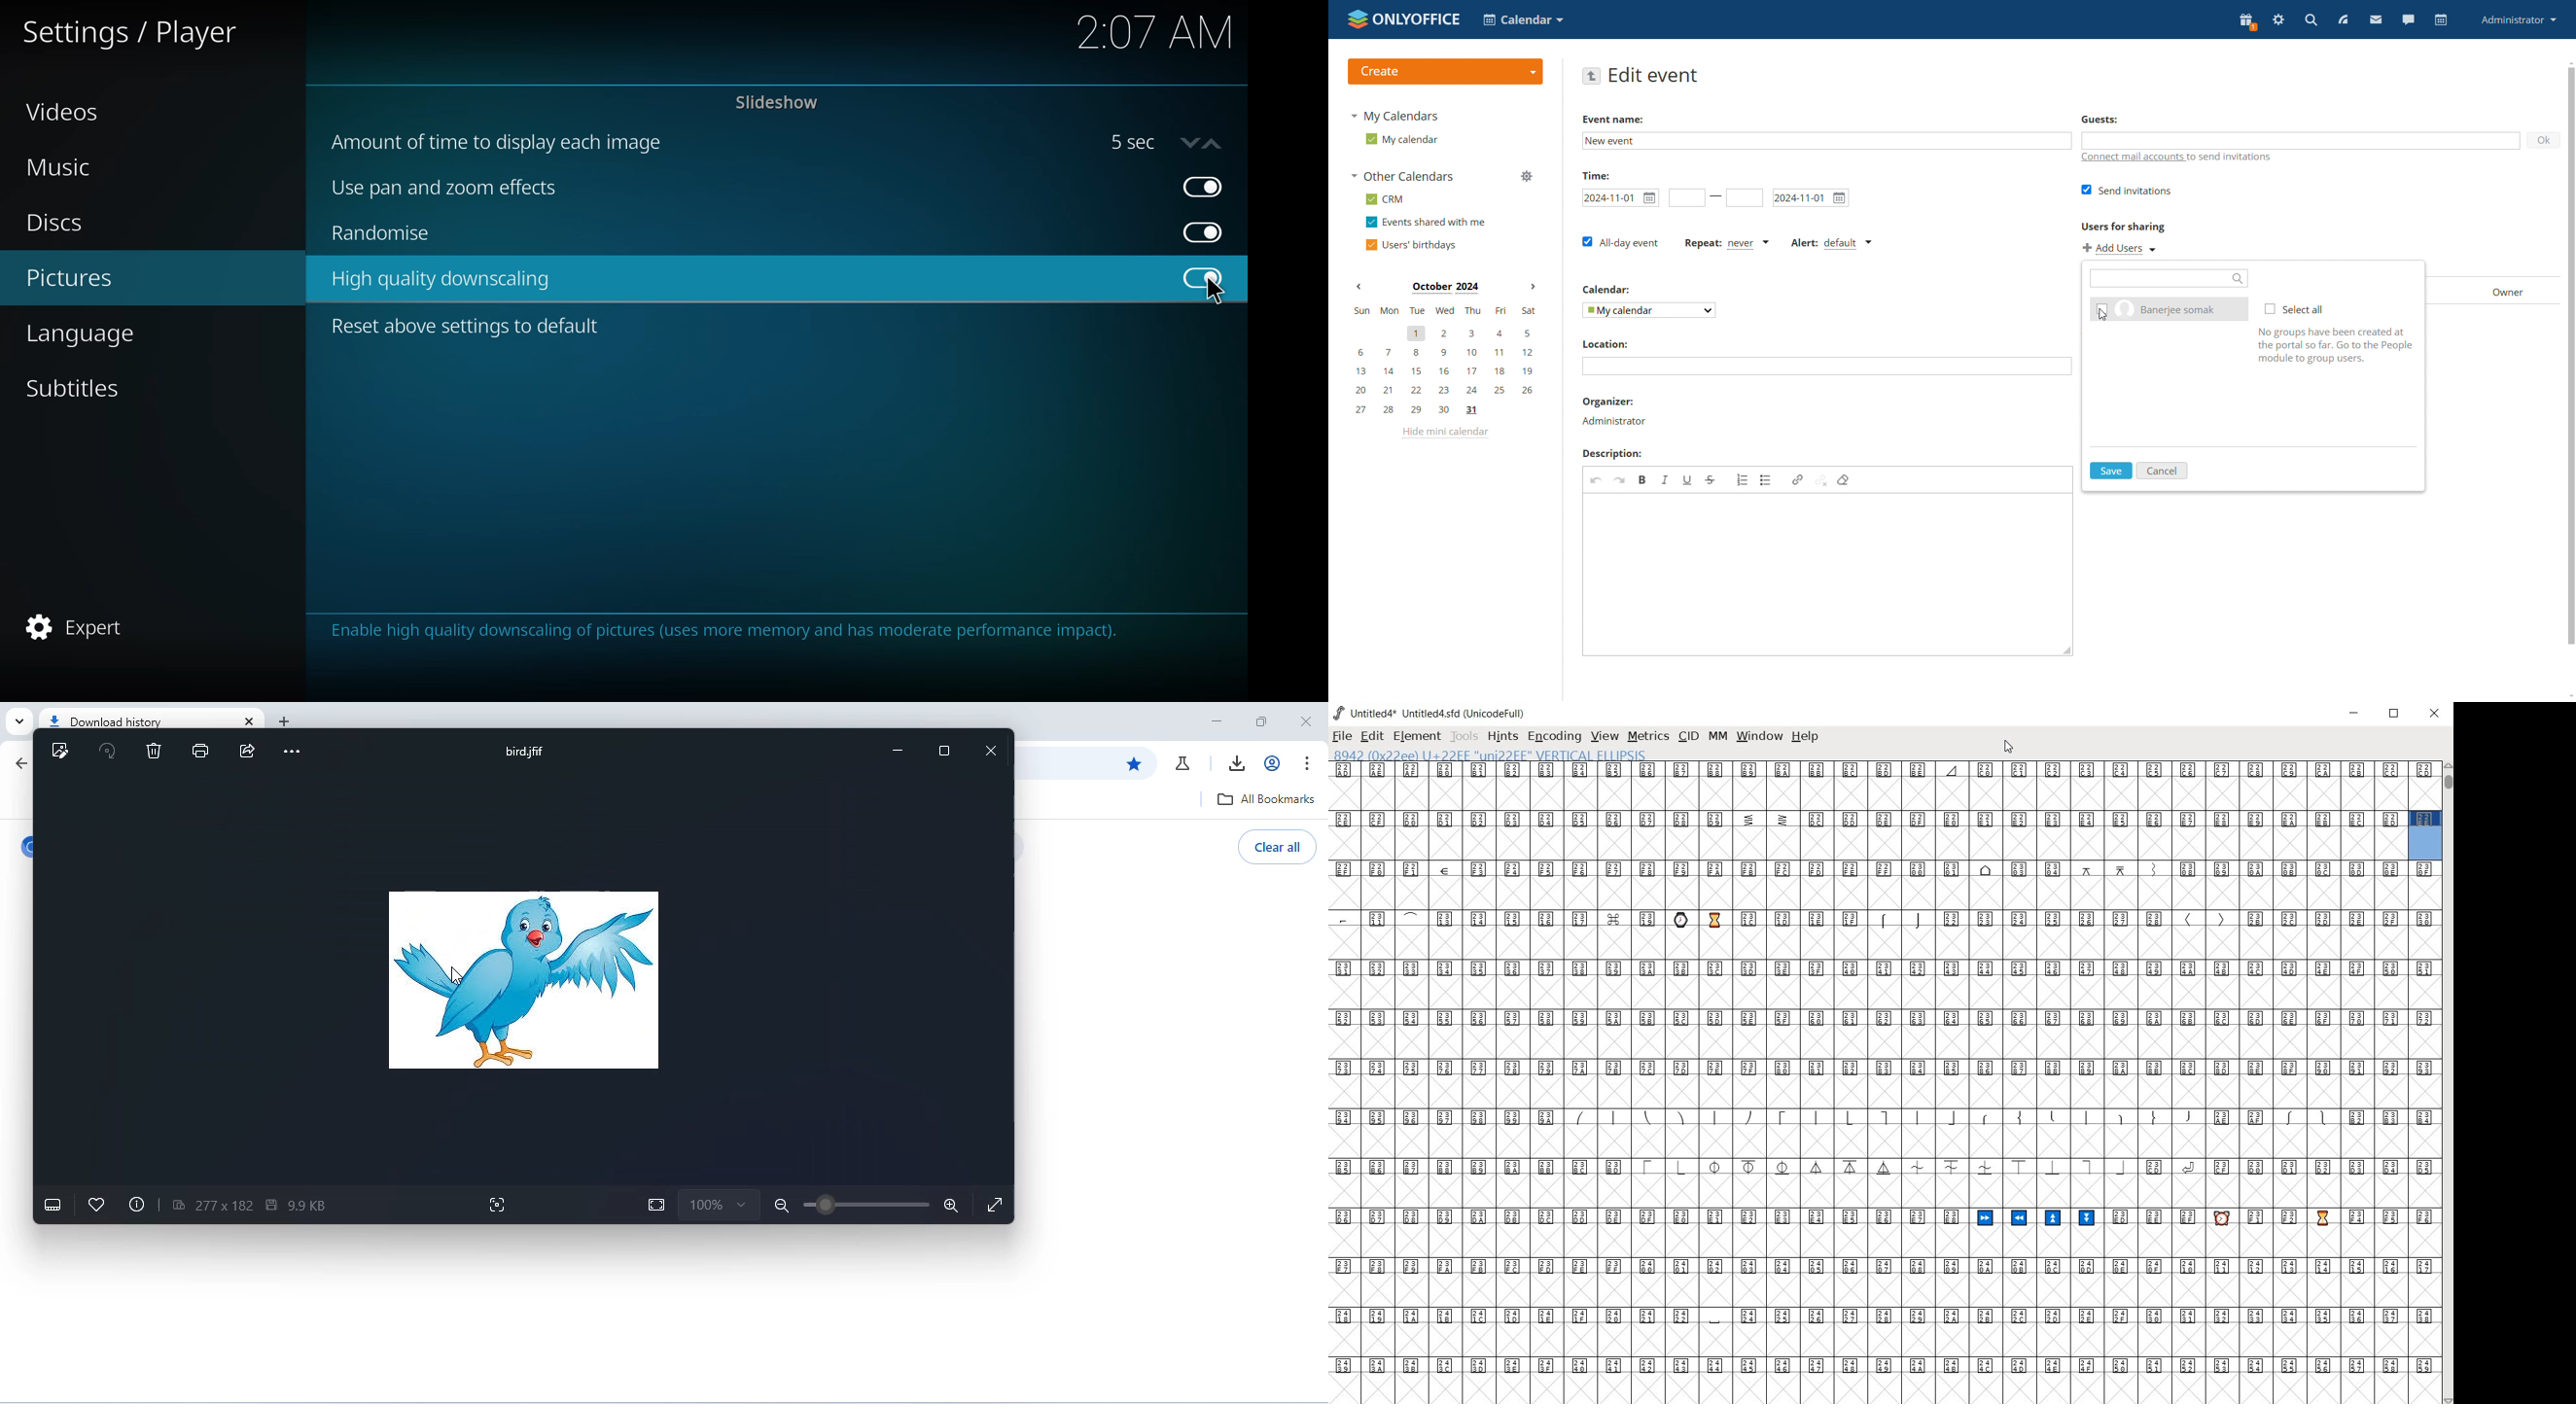  I want to click on ELEMENT, so click(1417, 736).